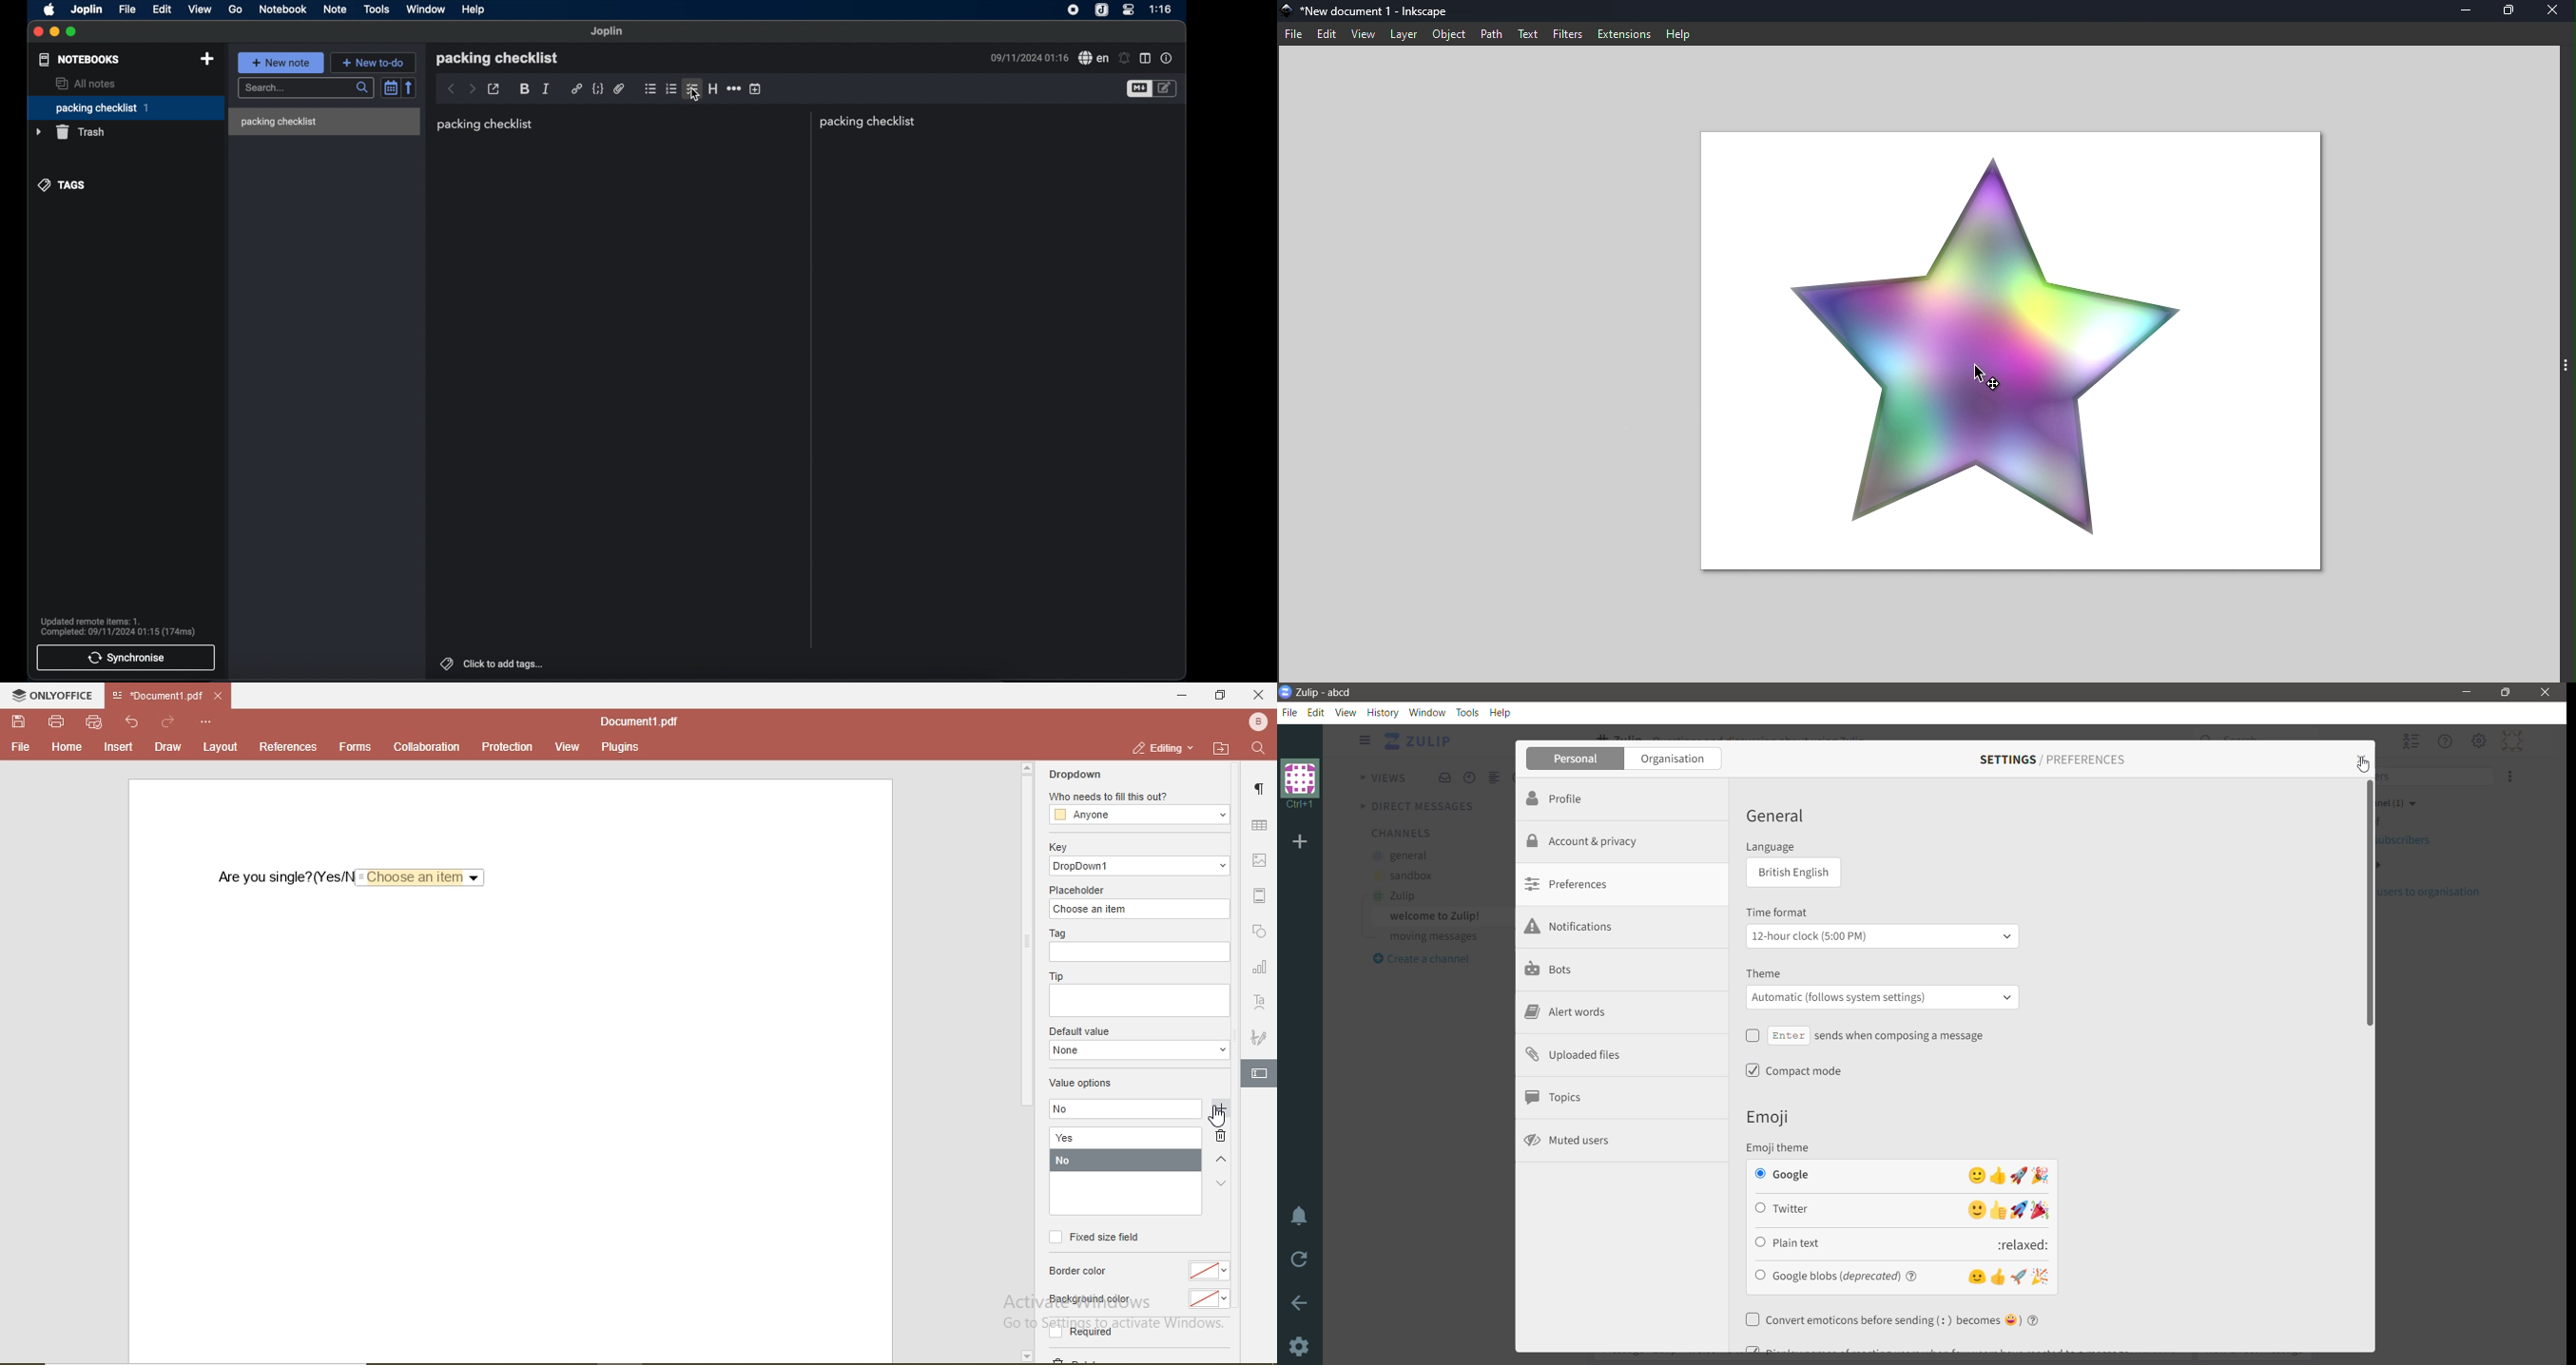  What do you see at coordinates (2548, 692) in the screenshot?
I see `Close` at bounding box center [2548, 692].